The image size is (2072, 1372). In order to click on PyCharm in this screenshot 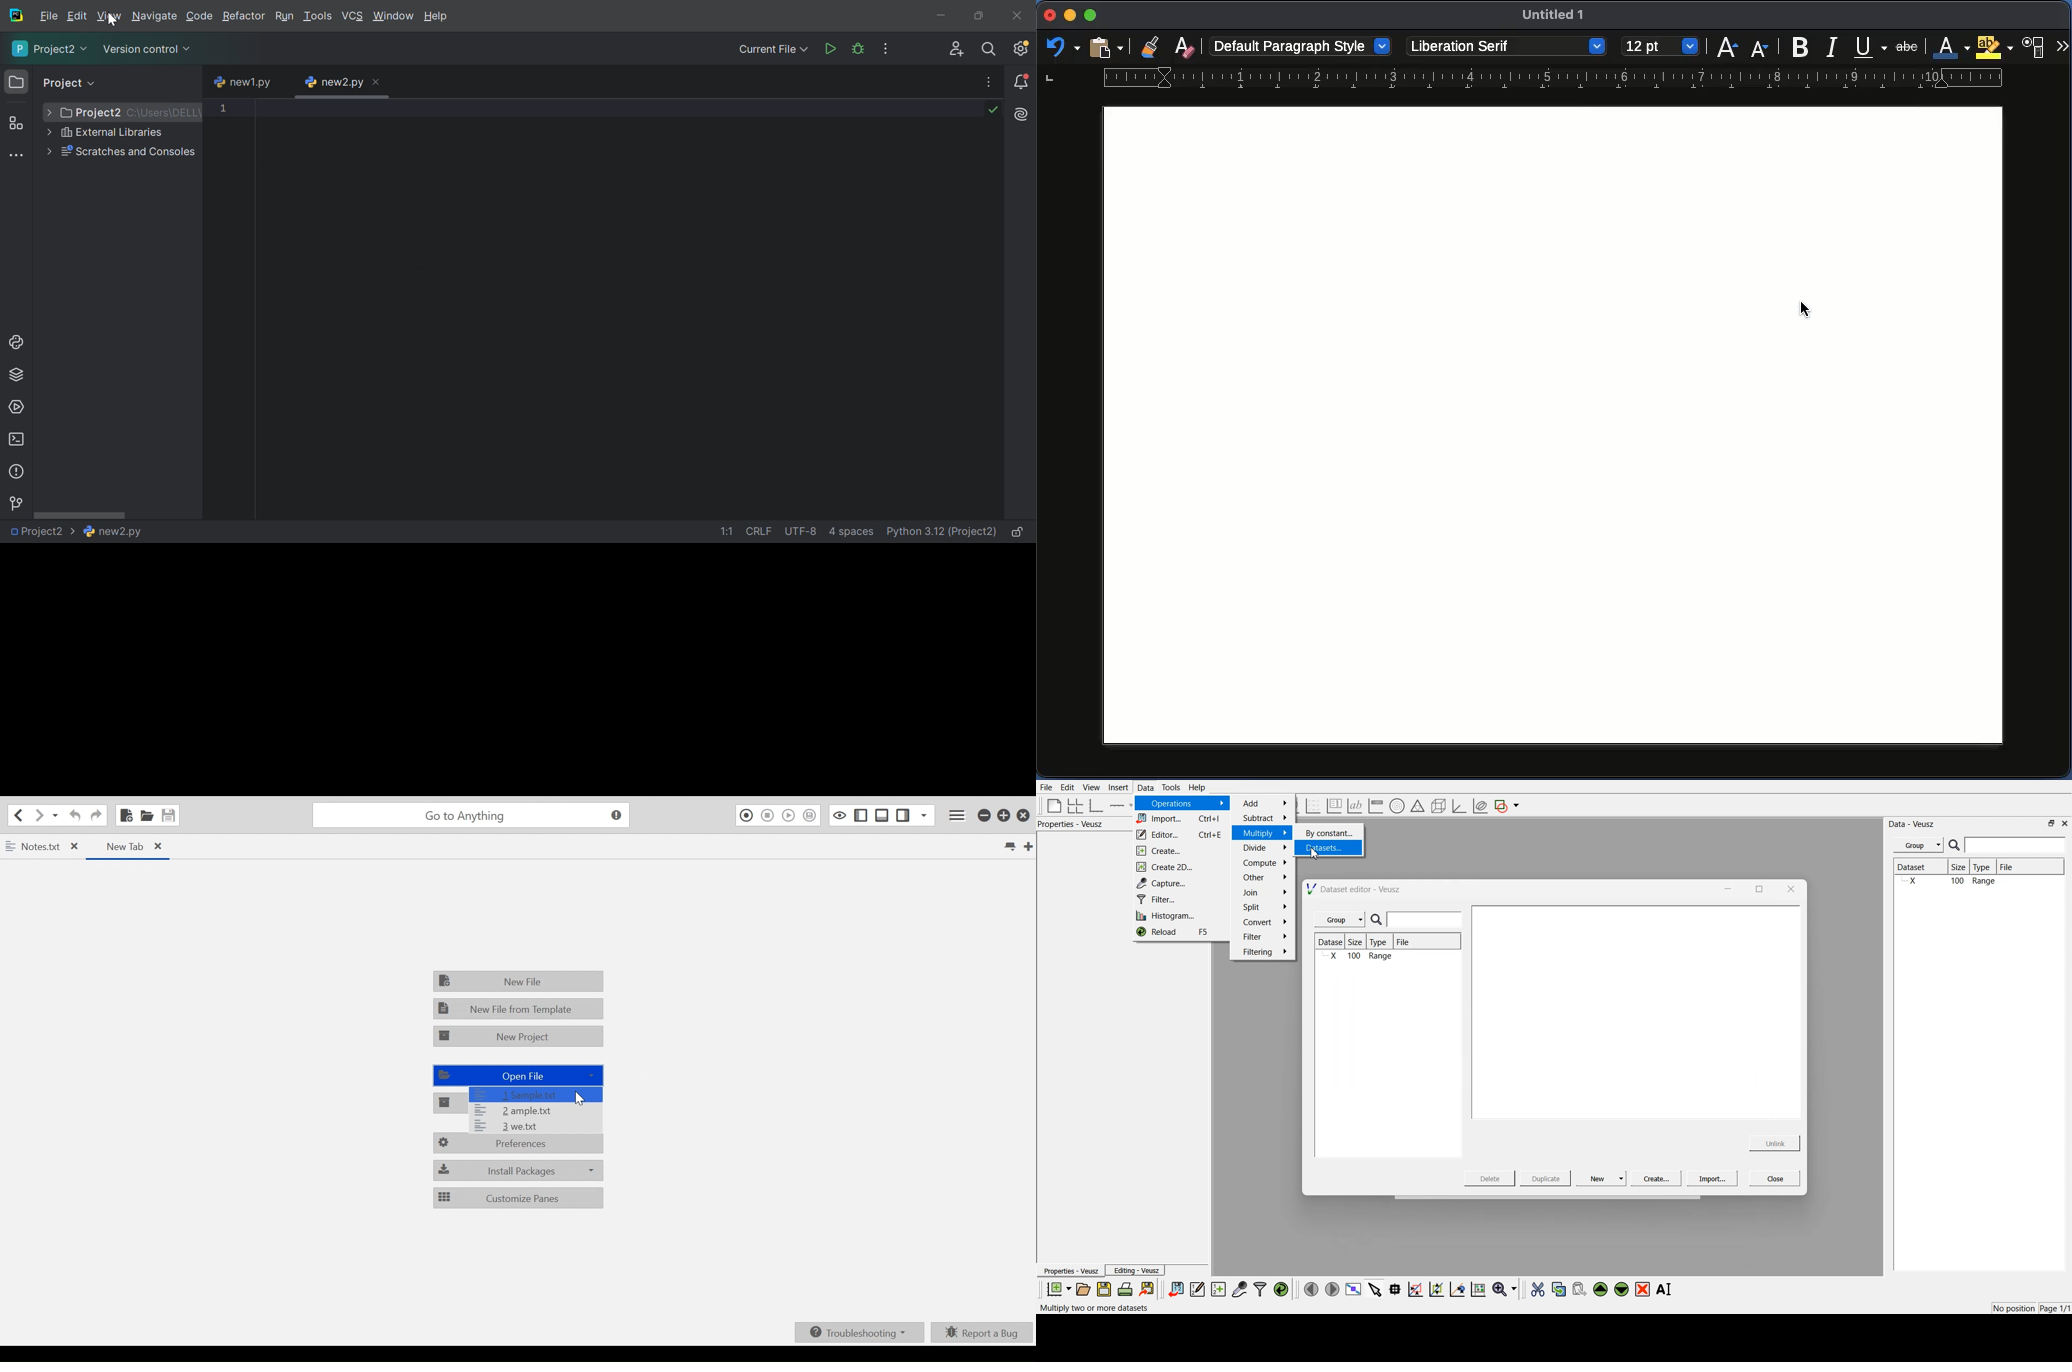, I will do `click(16, 17)`.